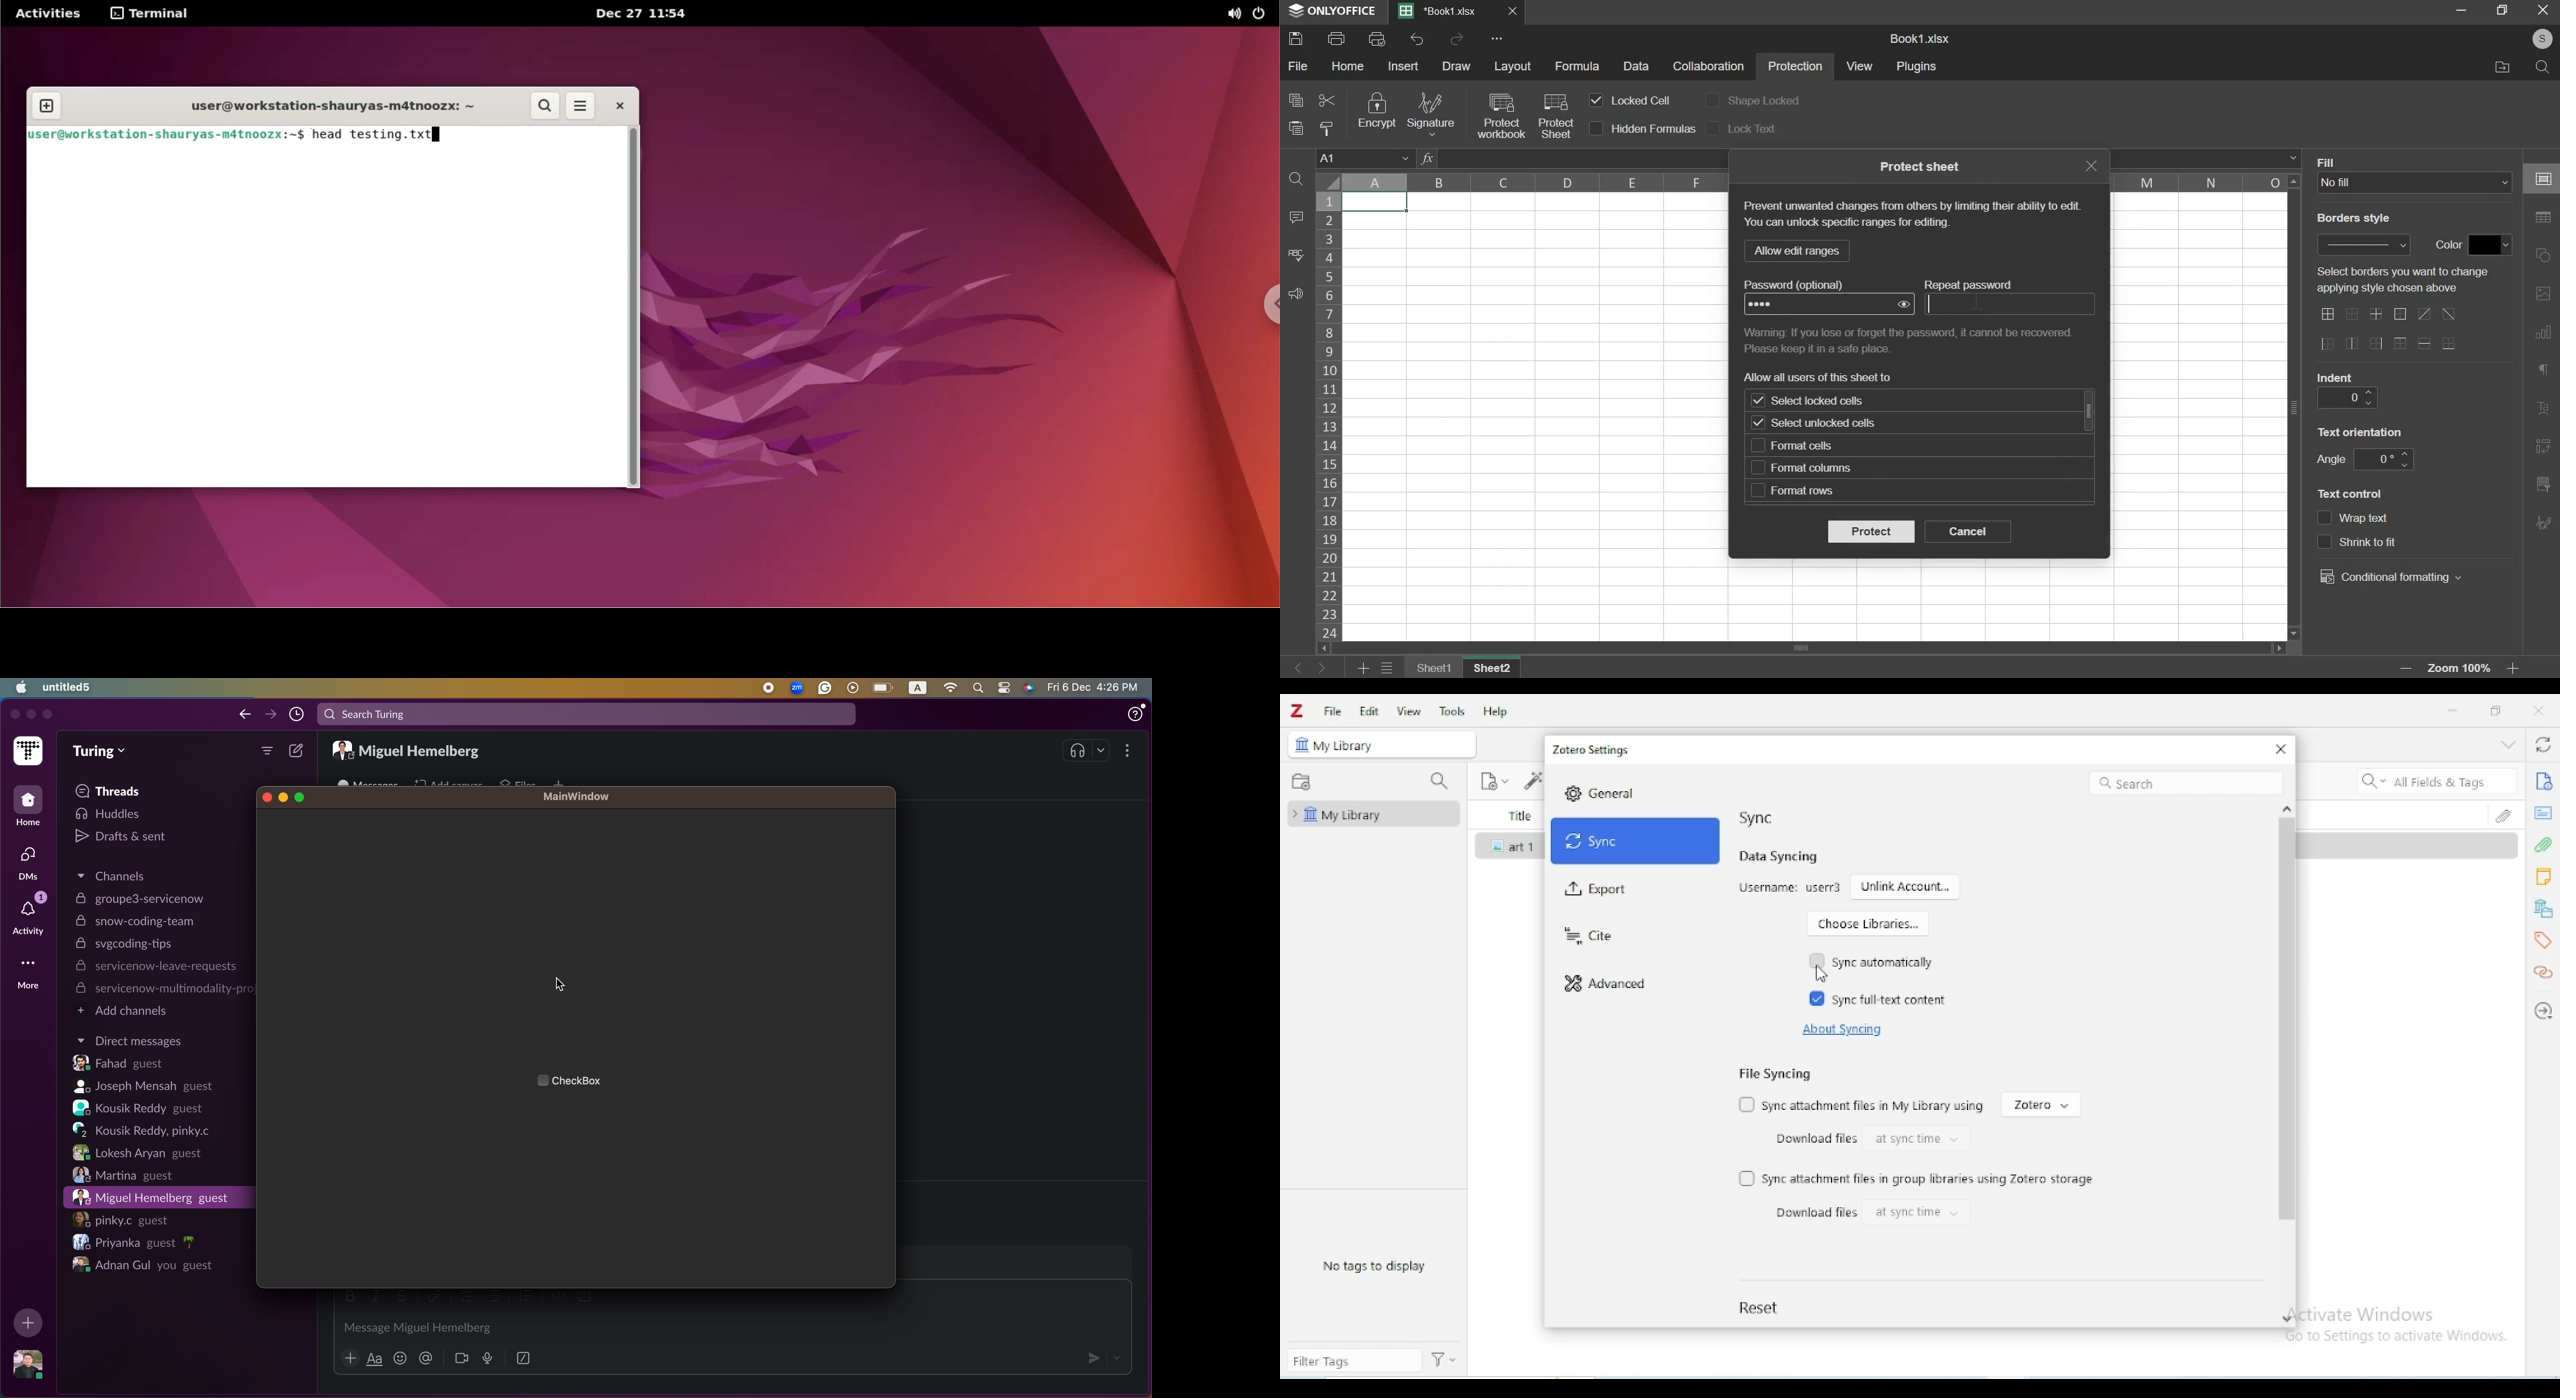  Describe the element at coordinates (1346, 746) in the screenshot. I see `my library` at that location.